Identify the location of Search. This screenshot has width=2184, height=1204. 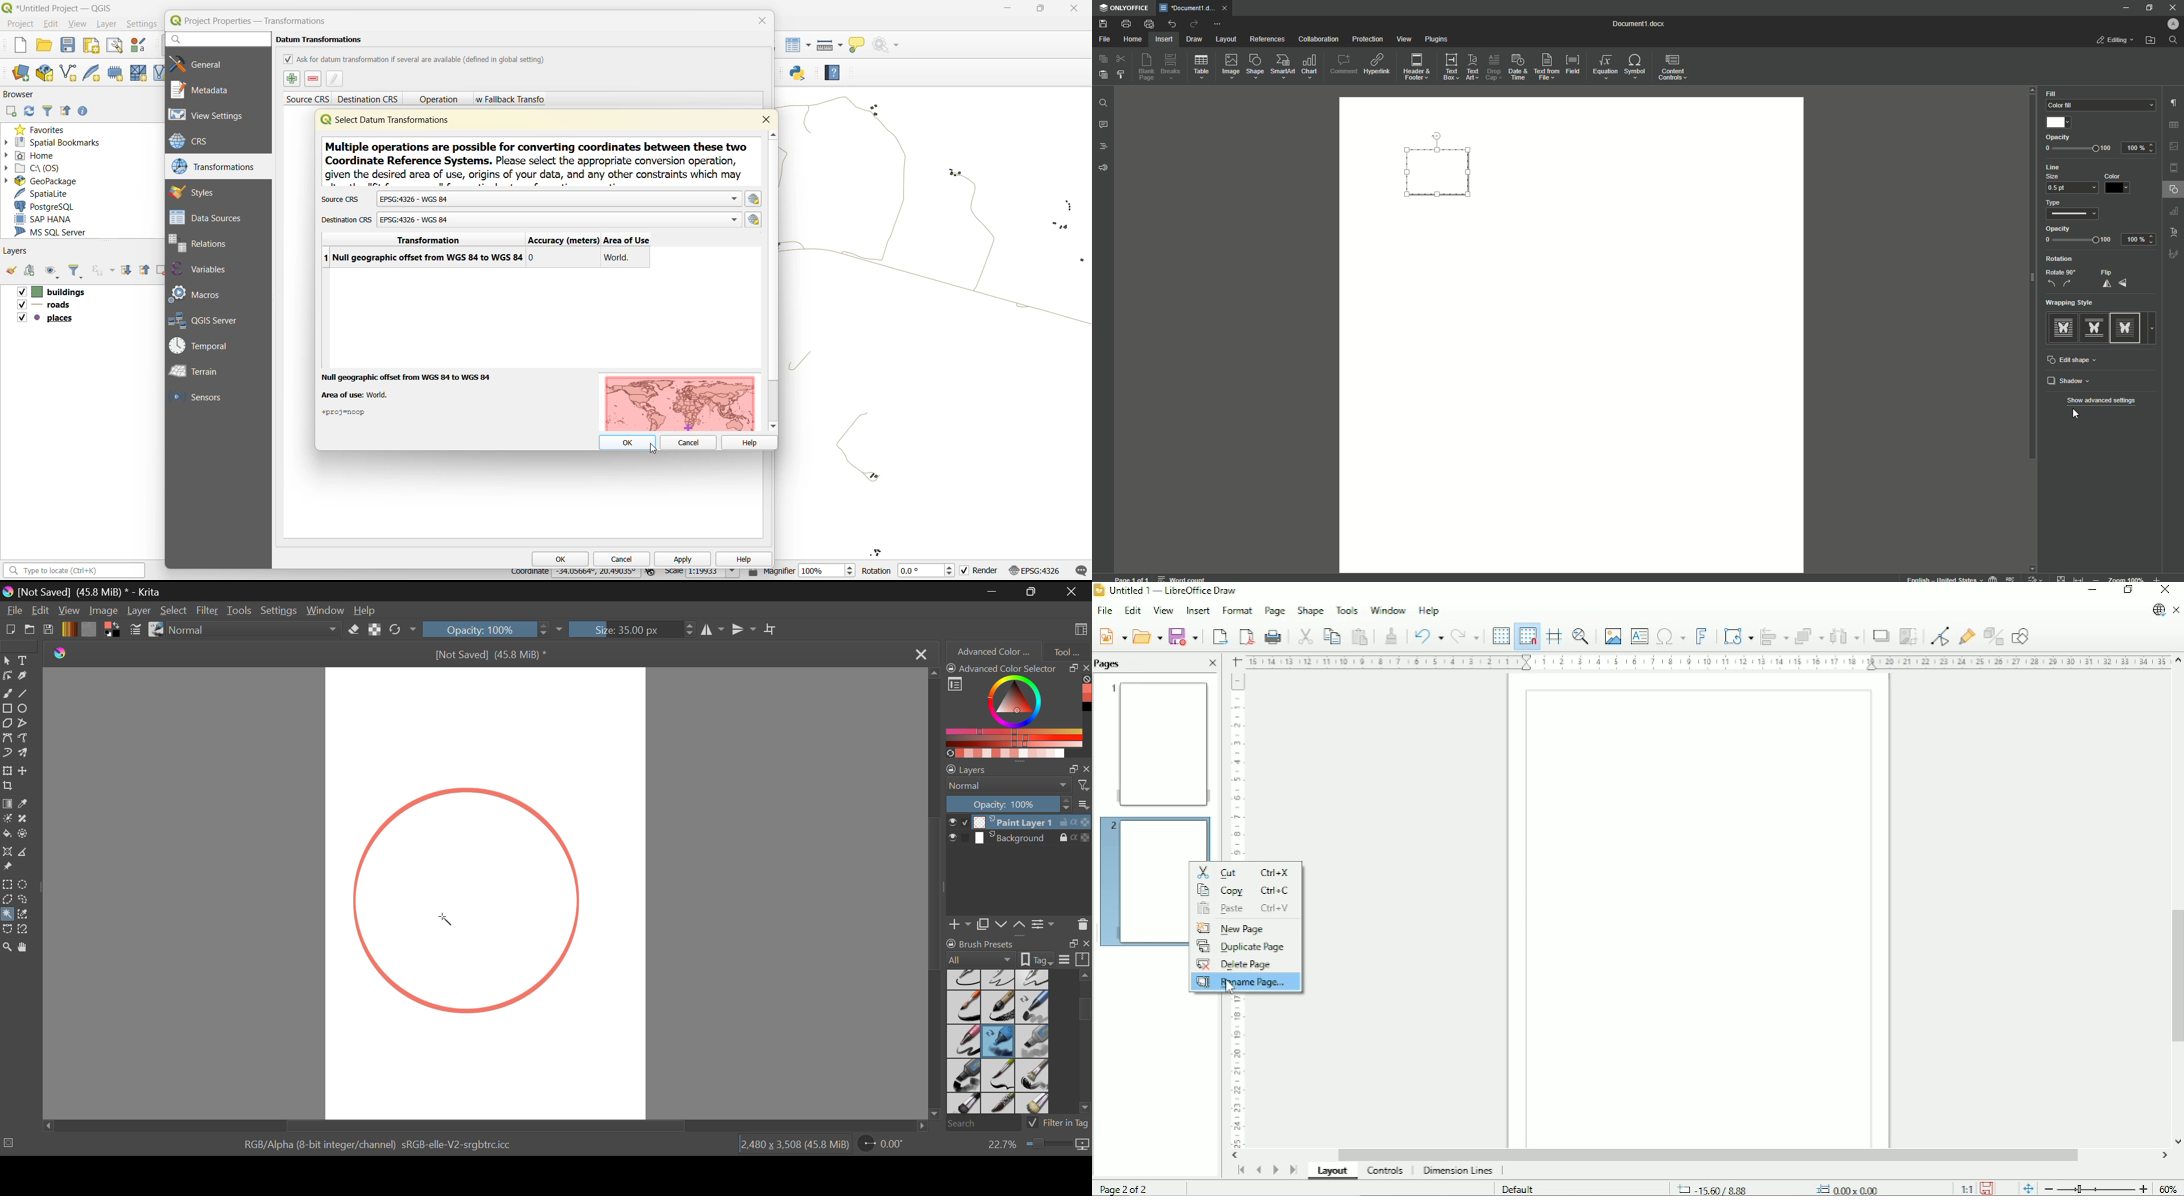
(980, 1125).